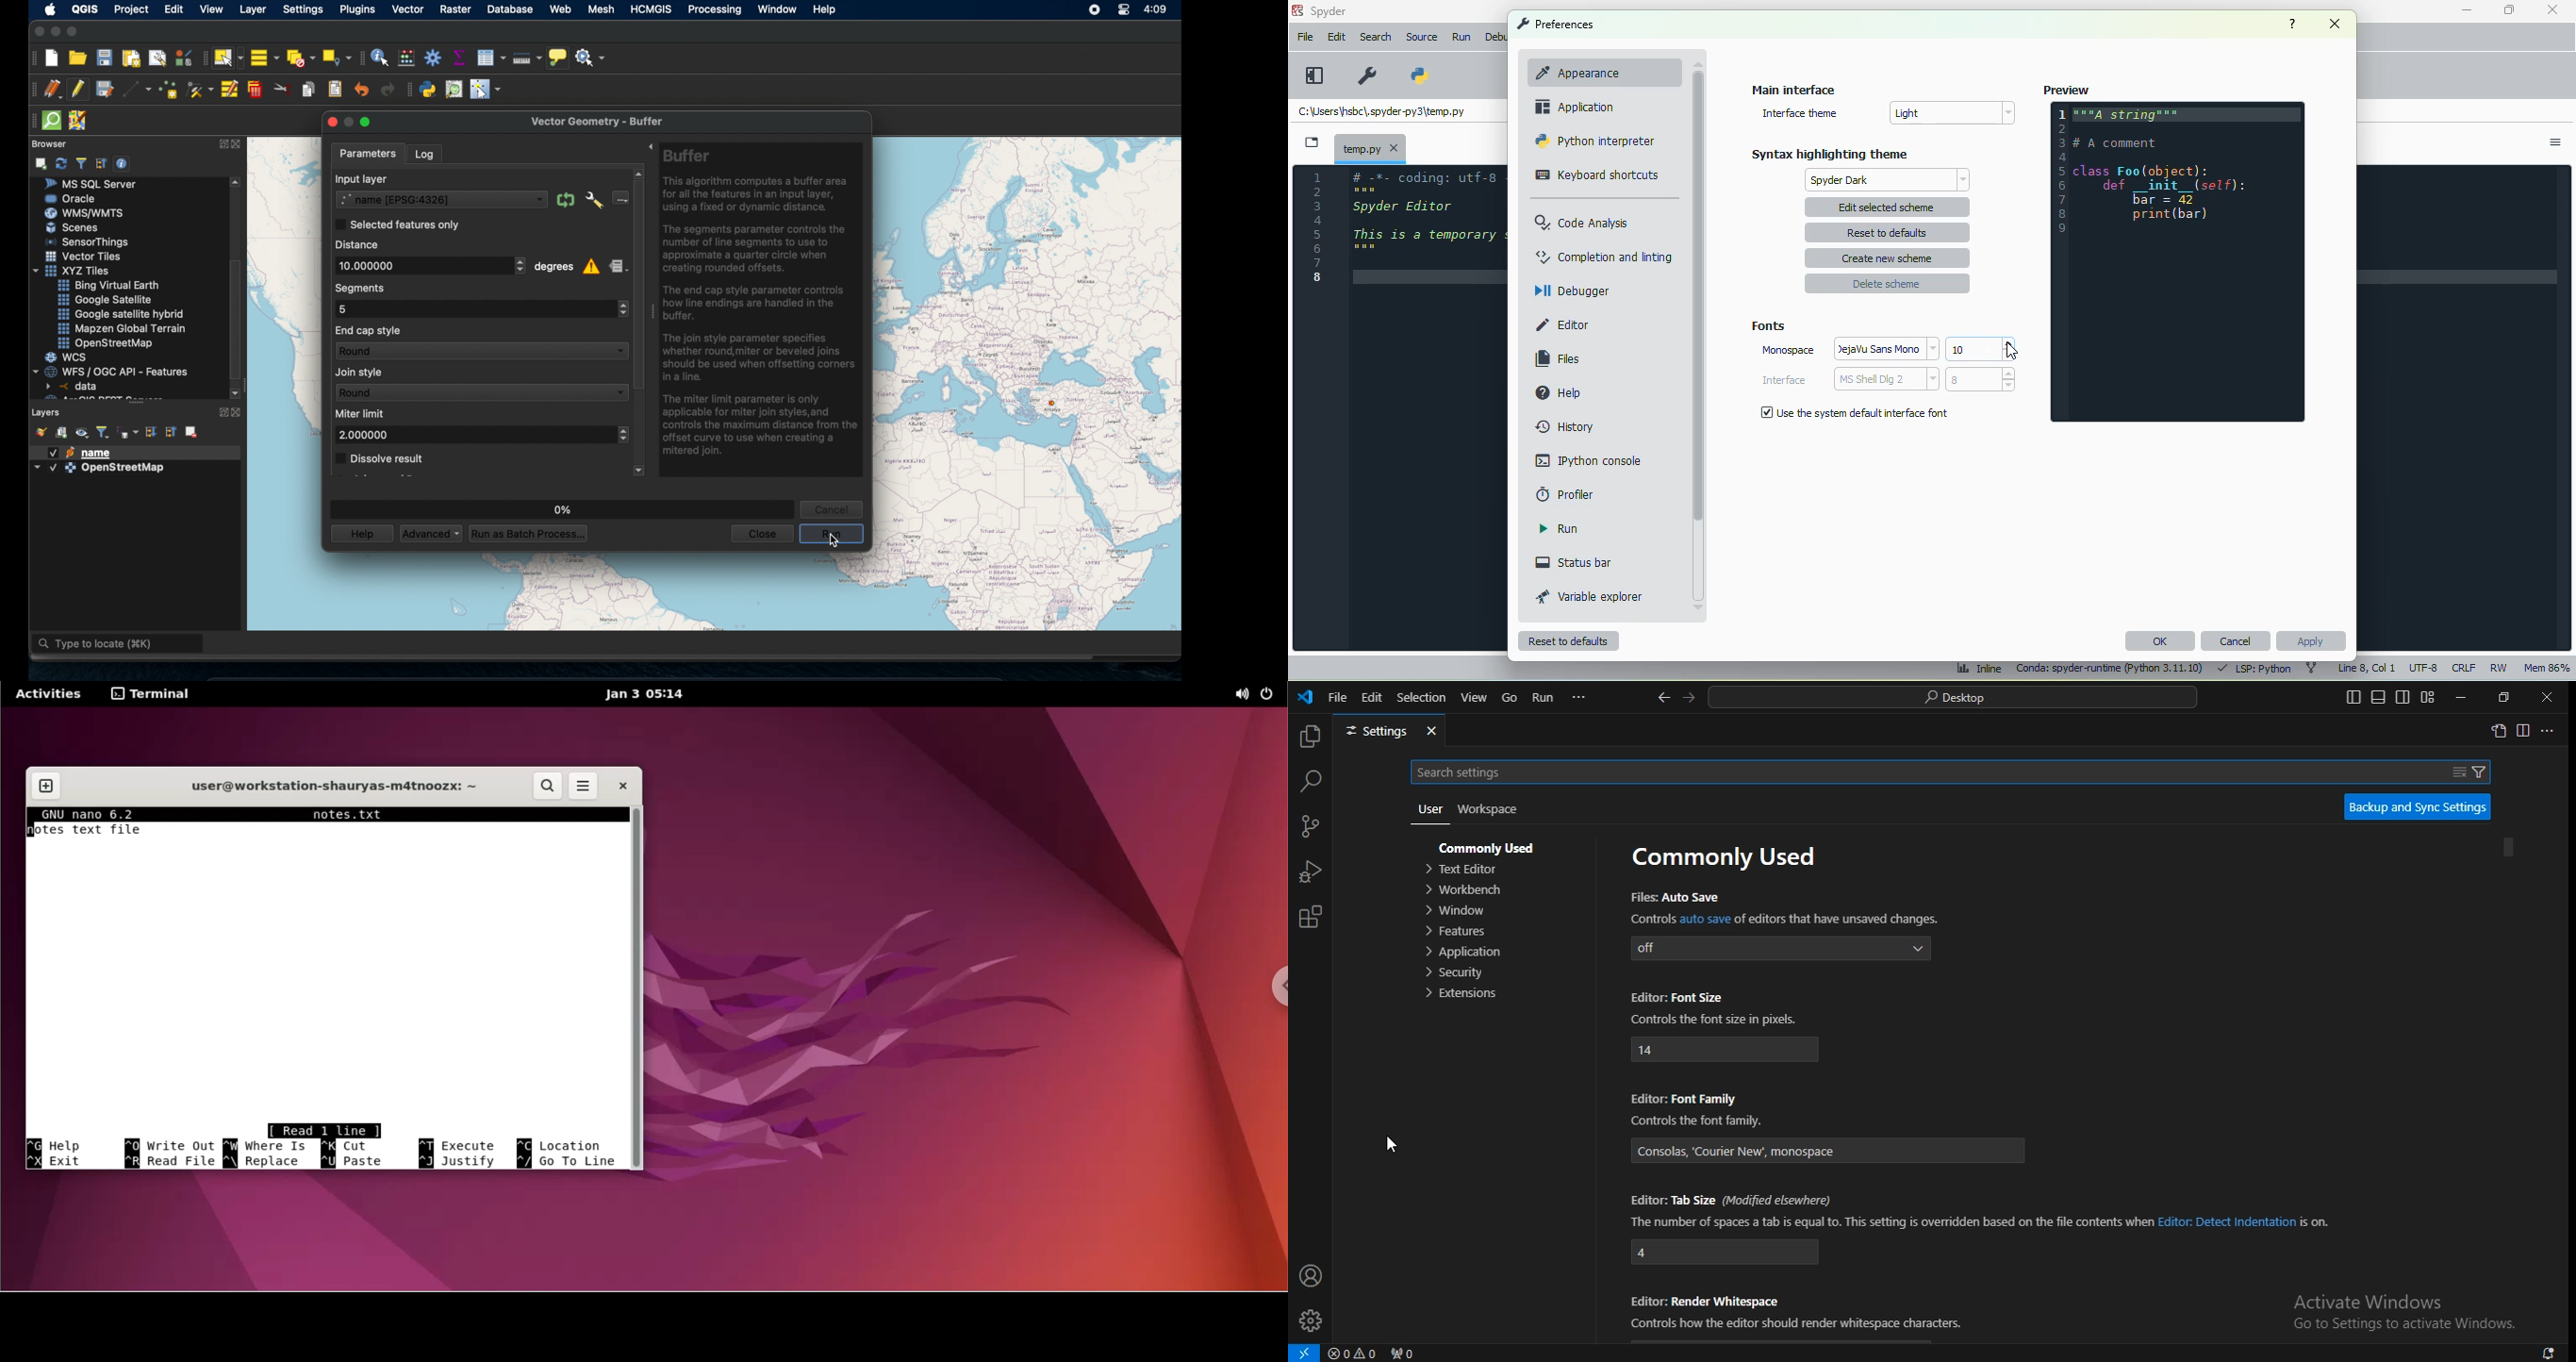 The width and height of the screenshot is (2576, 1372). I want to click on PYTHONPATH manager, so click(1416, 75).